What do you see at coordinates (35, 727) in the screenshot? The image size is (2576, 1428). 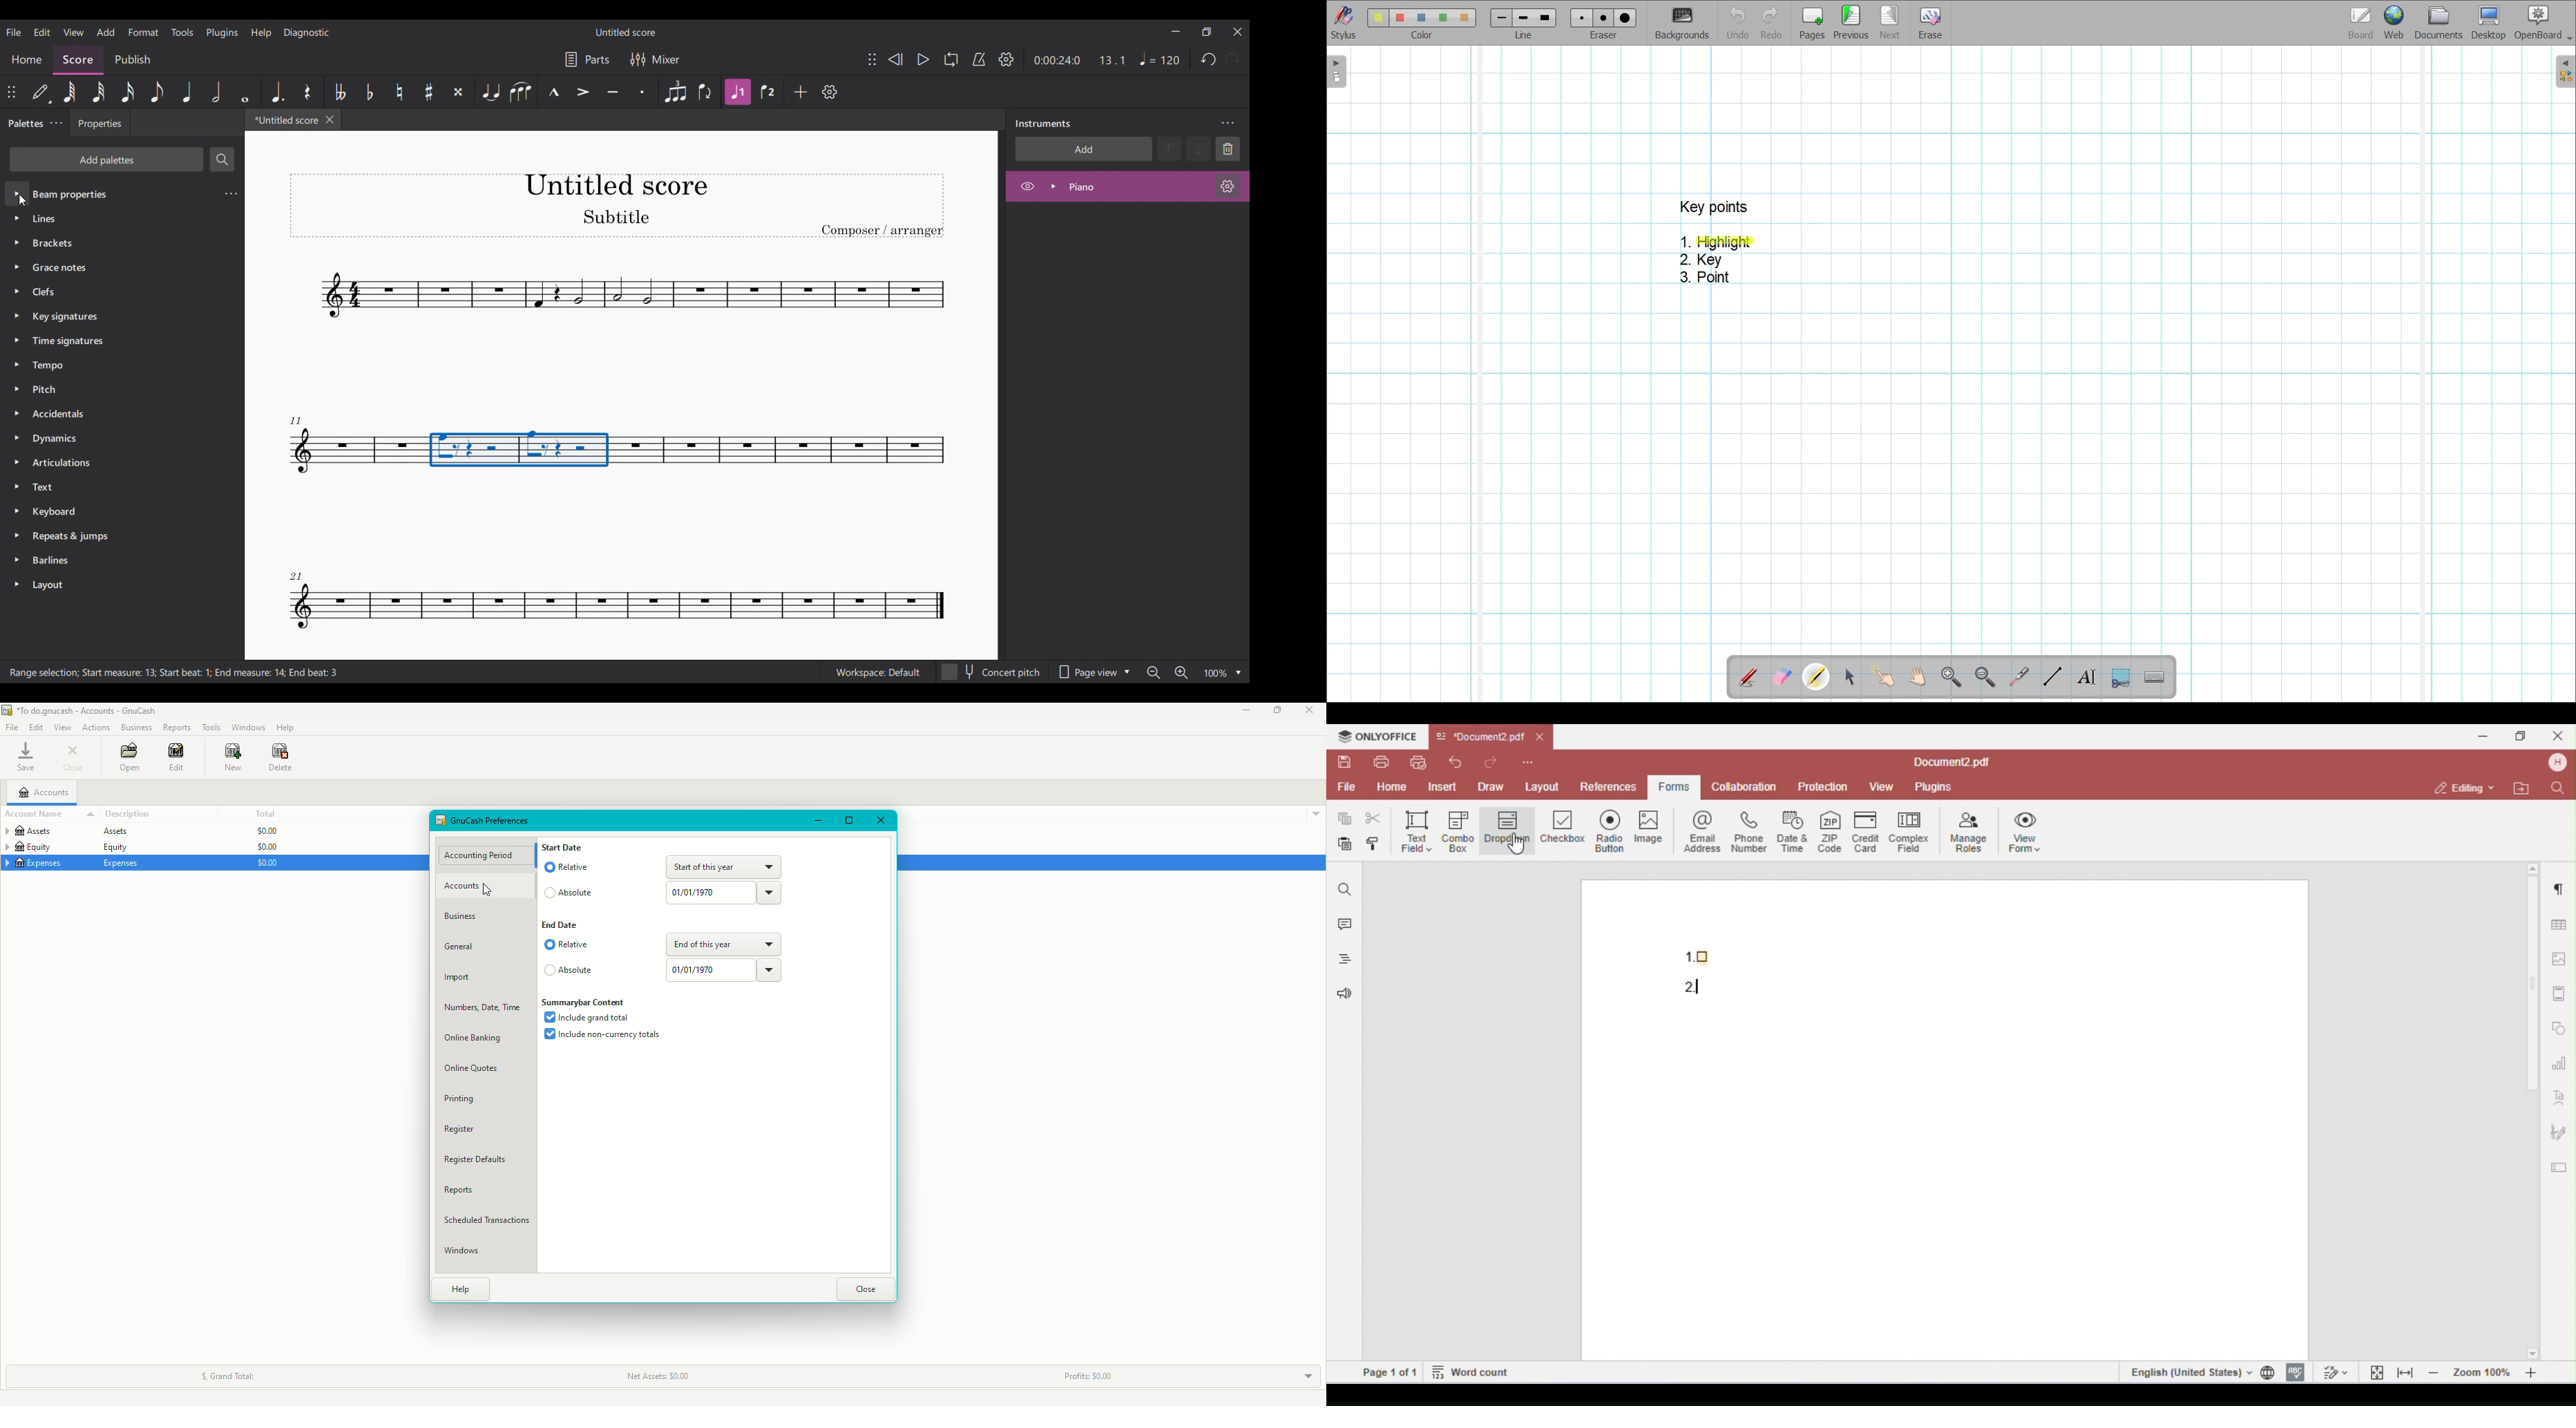 I see `Edit` at bounding box center [35, 727].